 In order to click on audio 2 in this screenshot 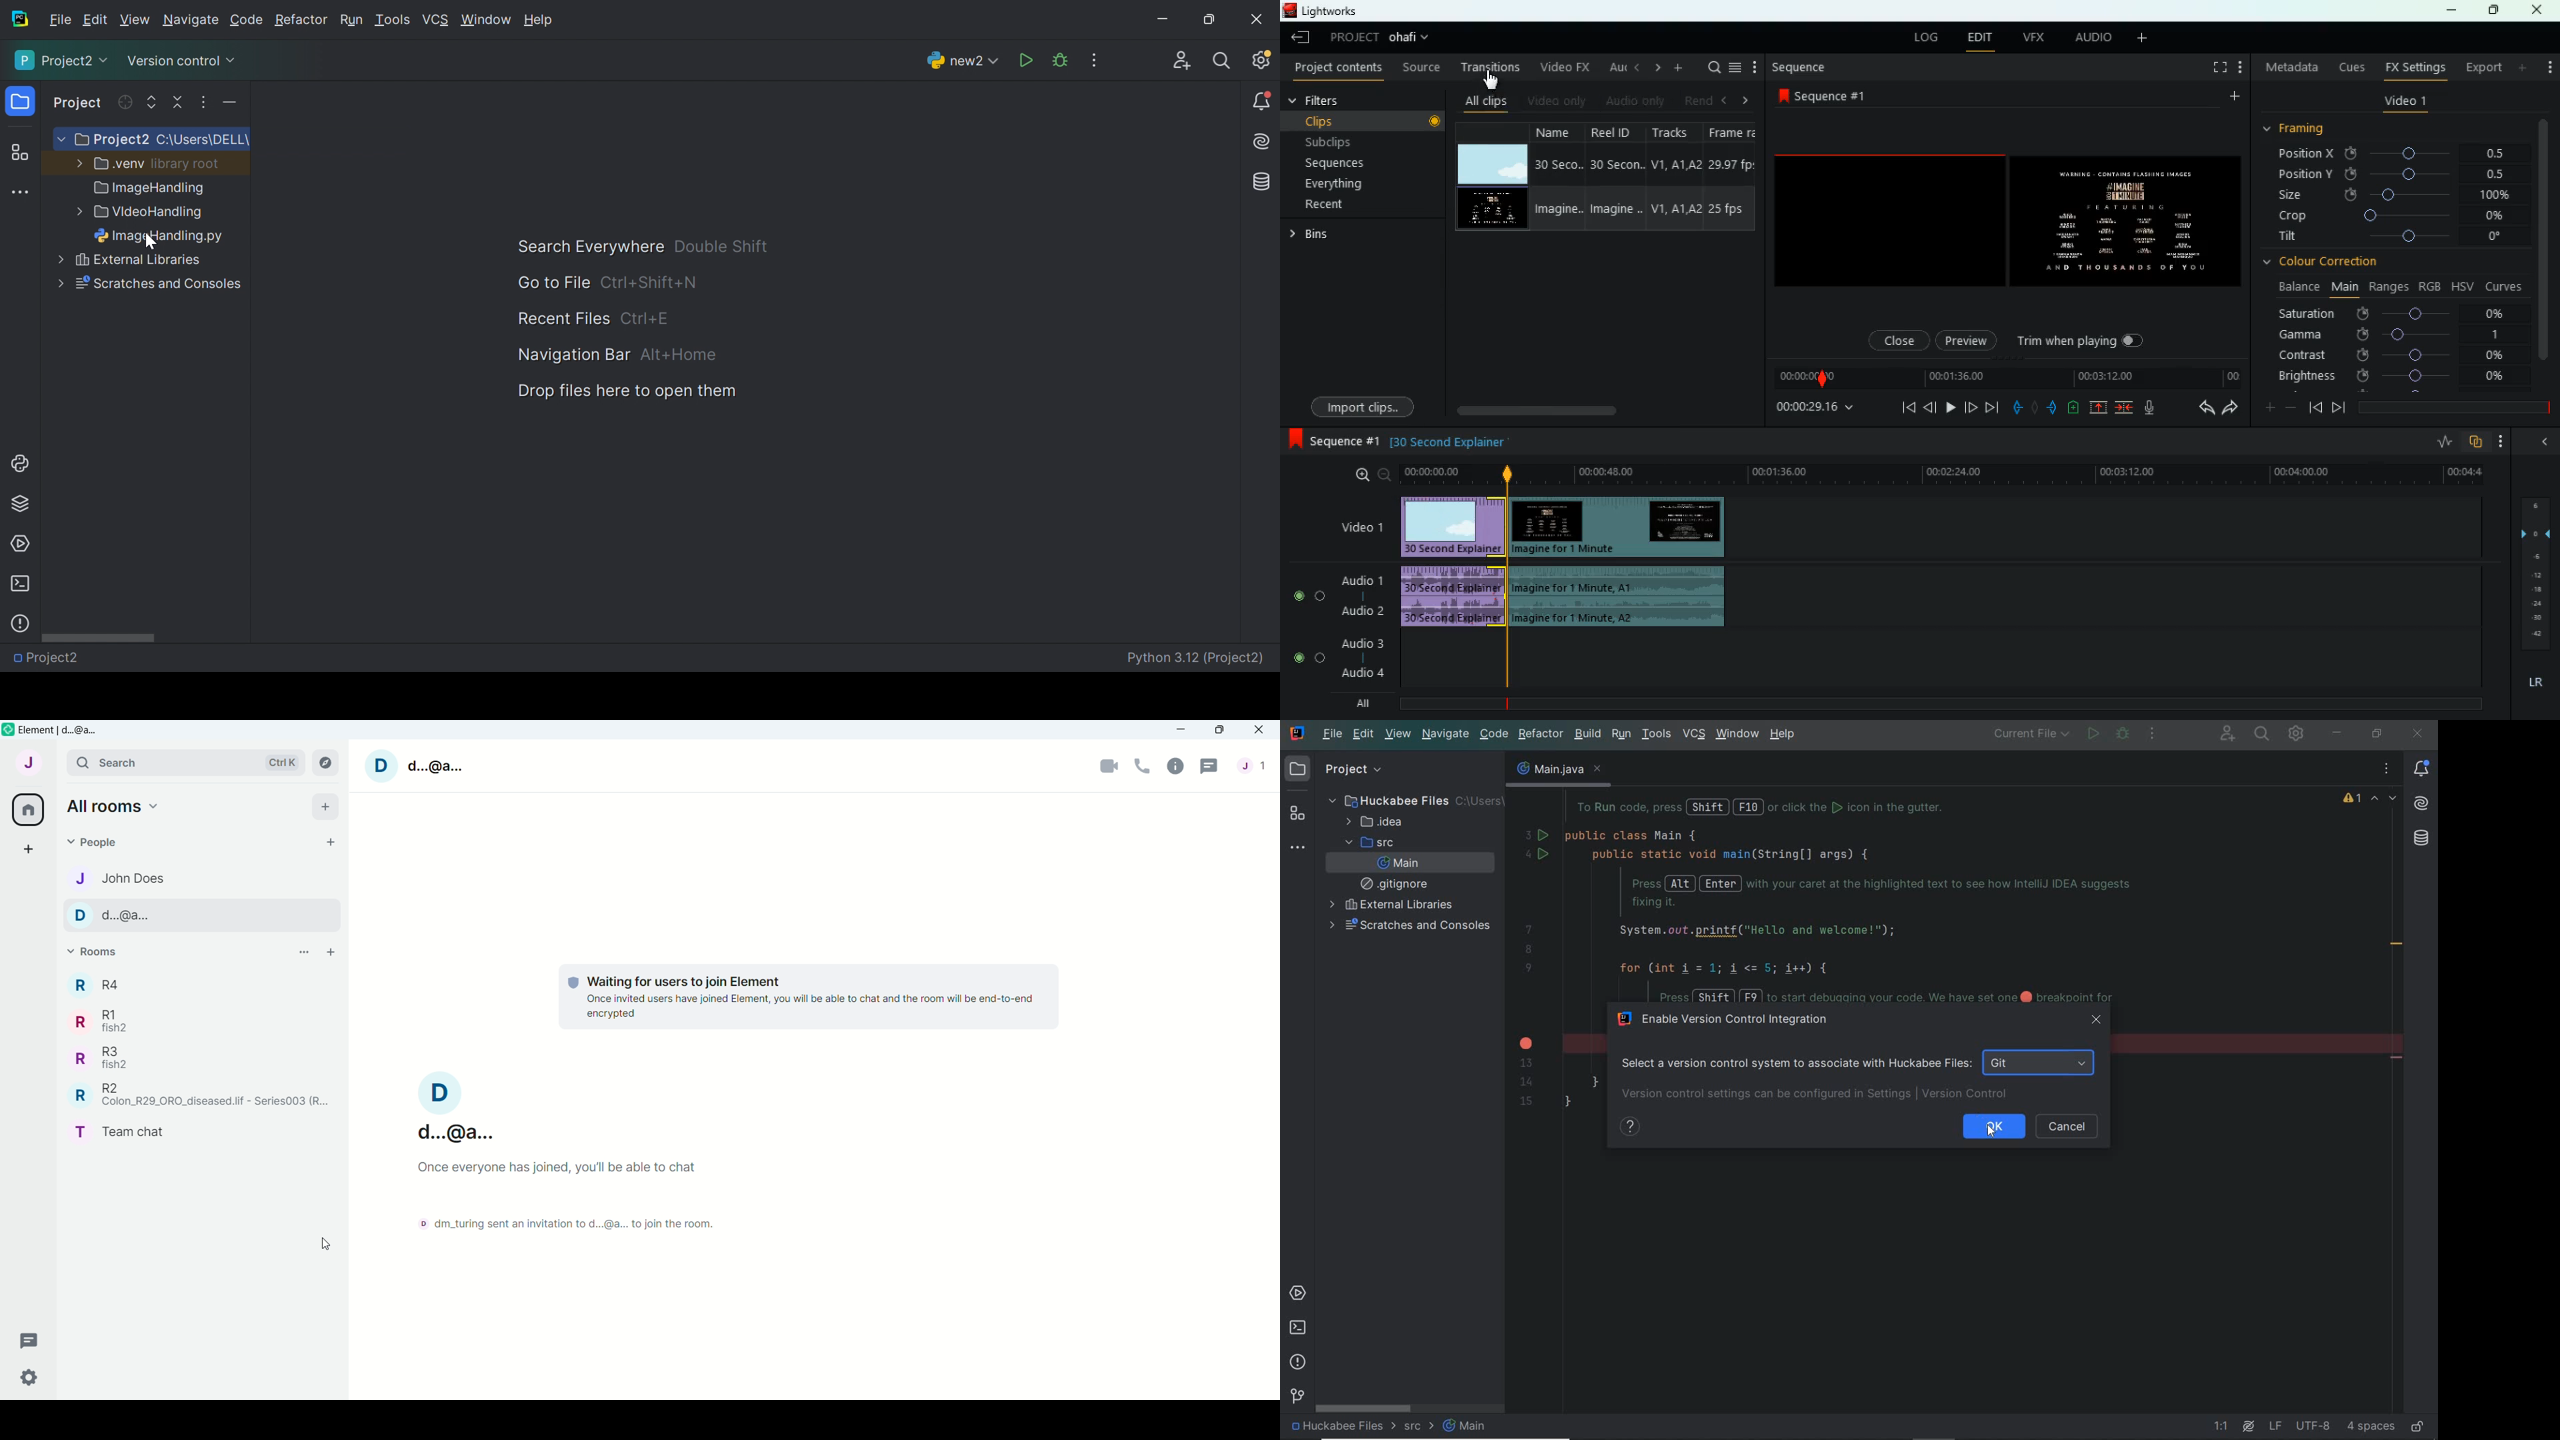, I will do `click(1360, 611)`.